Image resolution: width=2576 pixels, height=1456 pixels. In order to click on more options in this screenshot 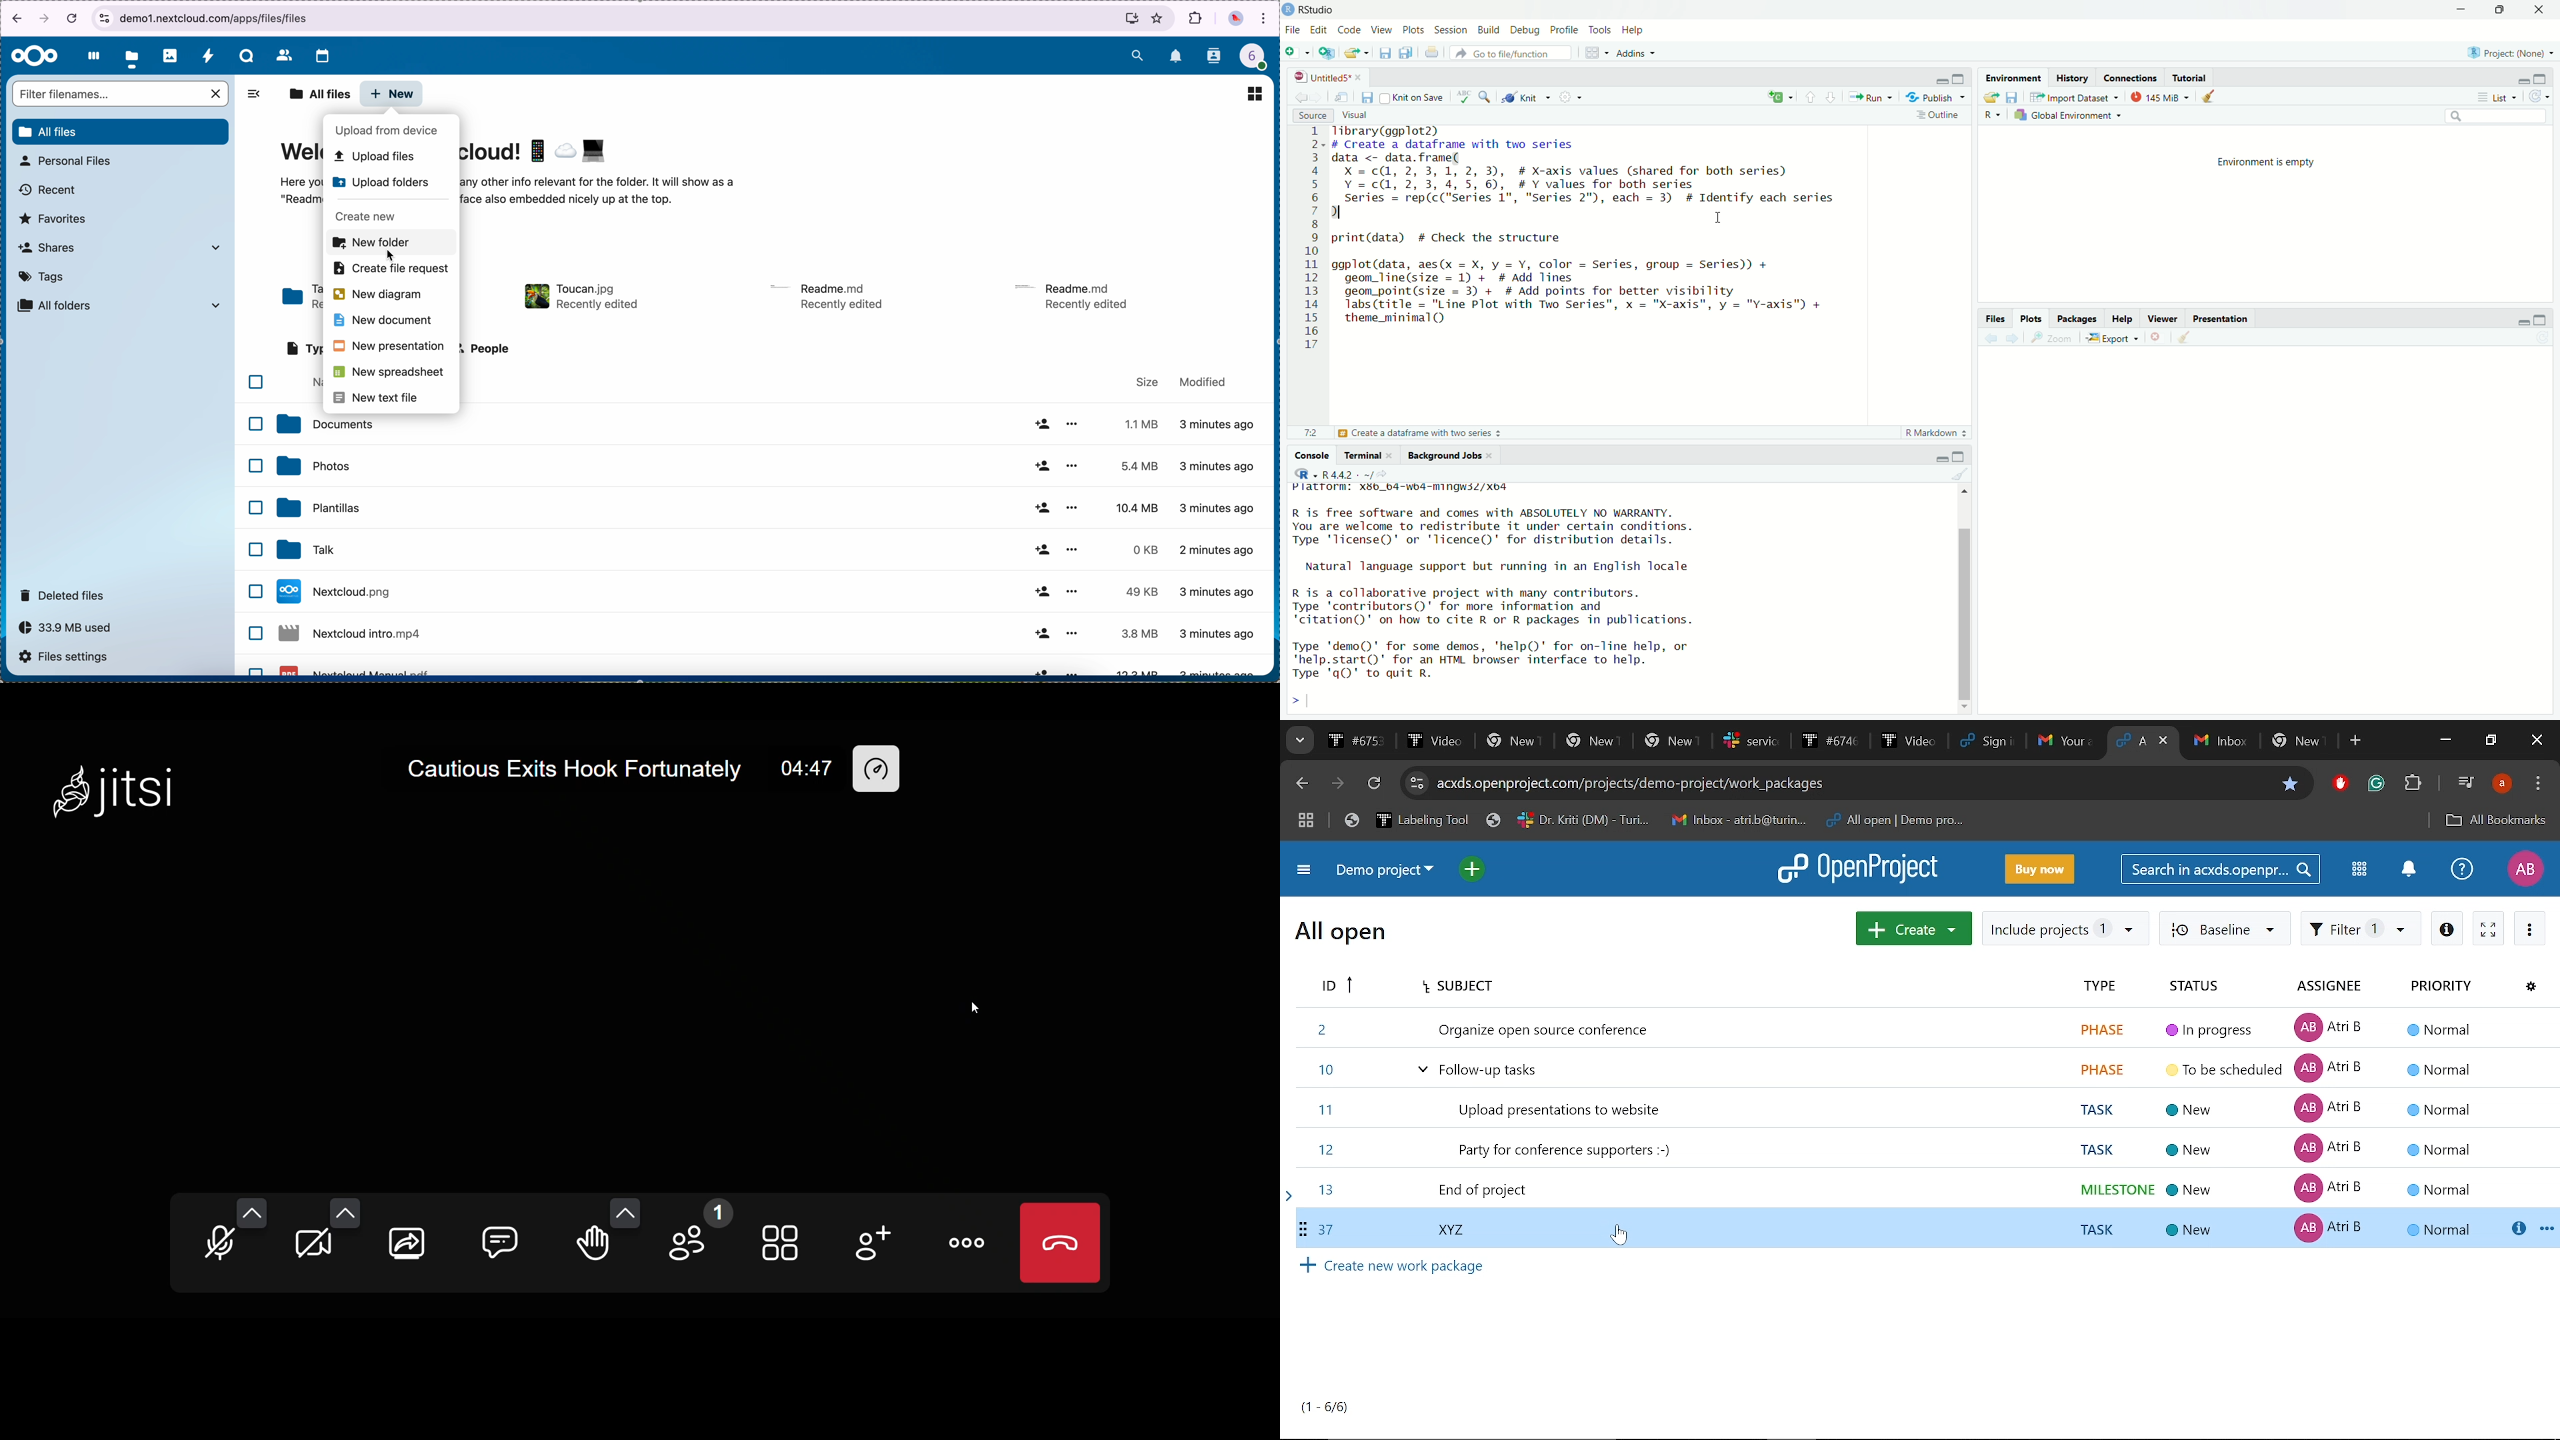, I will do `click(1070, 507)`.